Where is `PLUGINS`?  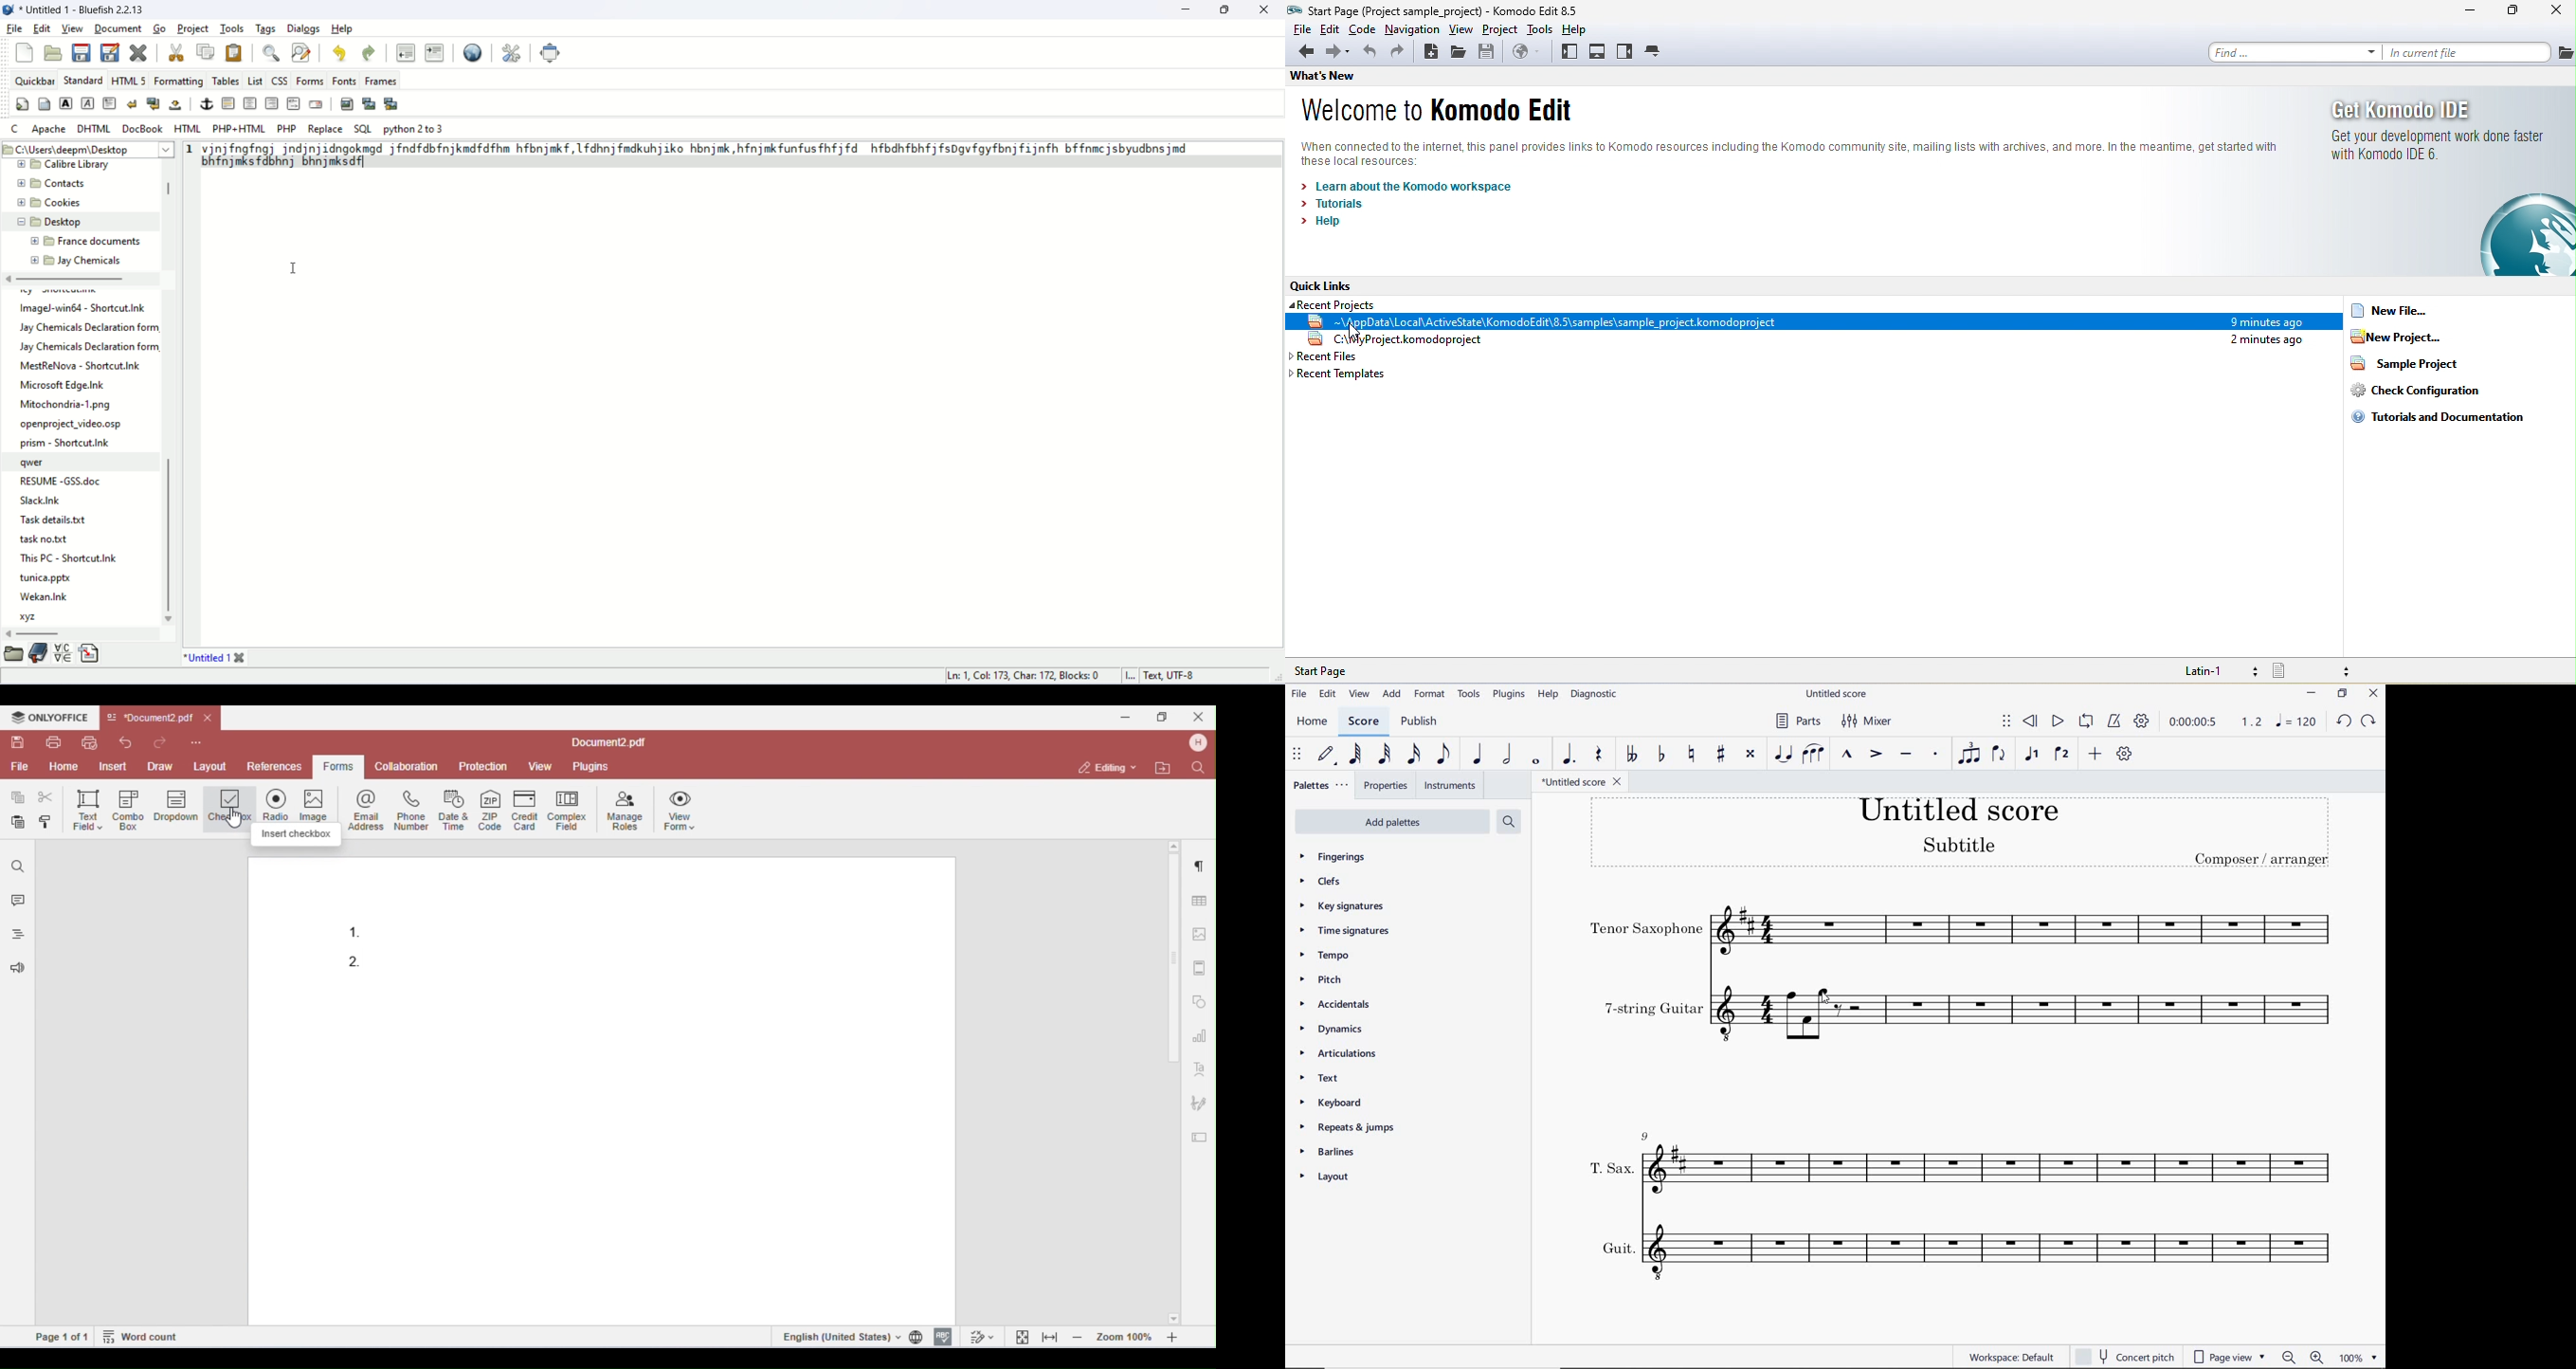
PLUGINS is located at coordinates (1509, 697).